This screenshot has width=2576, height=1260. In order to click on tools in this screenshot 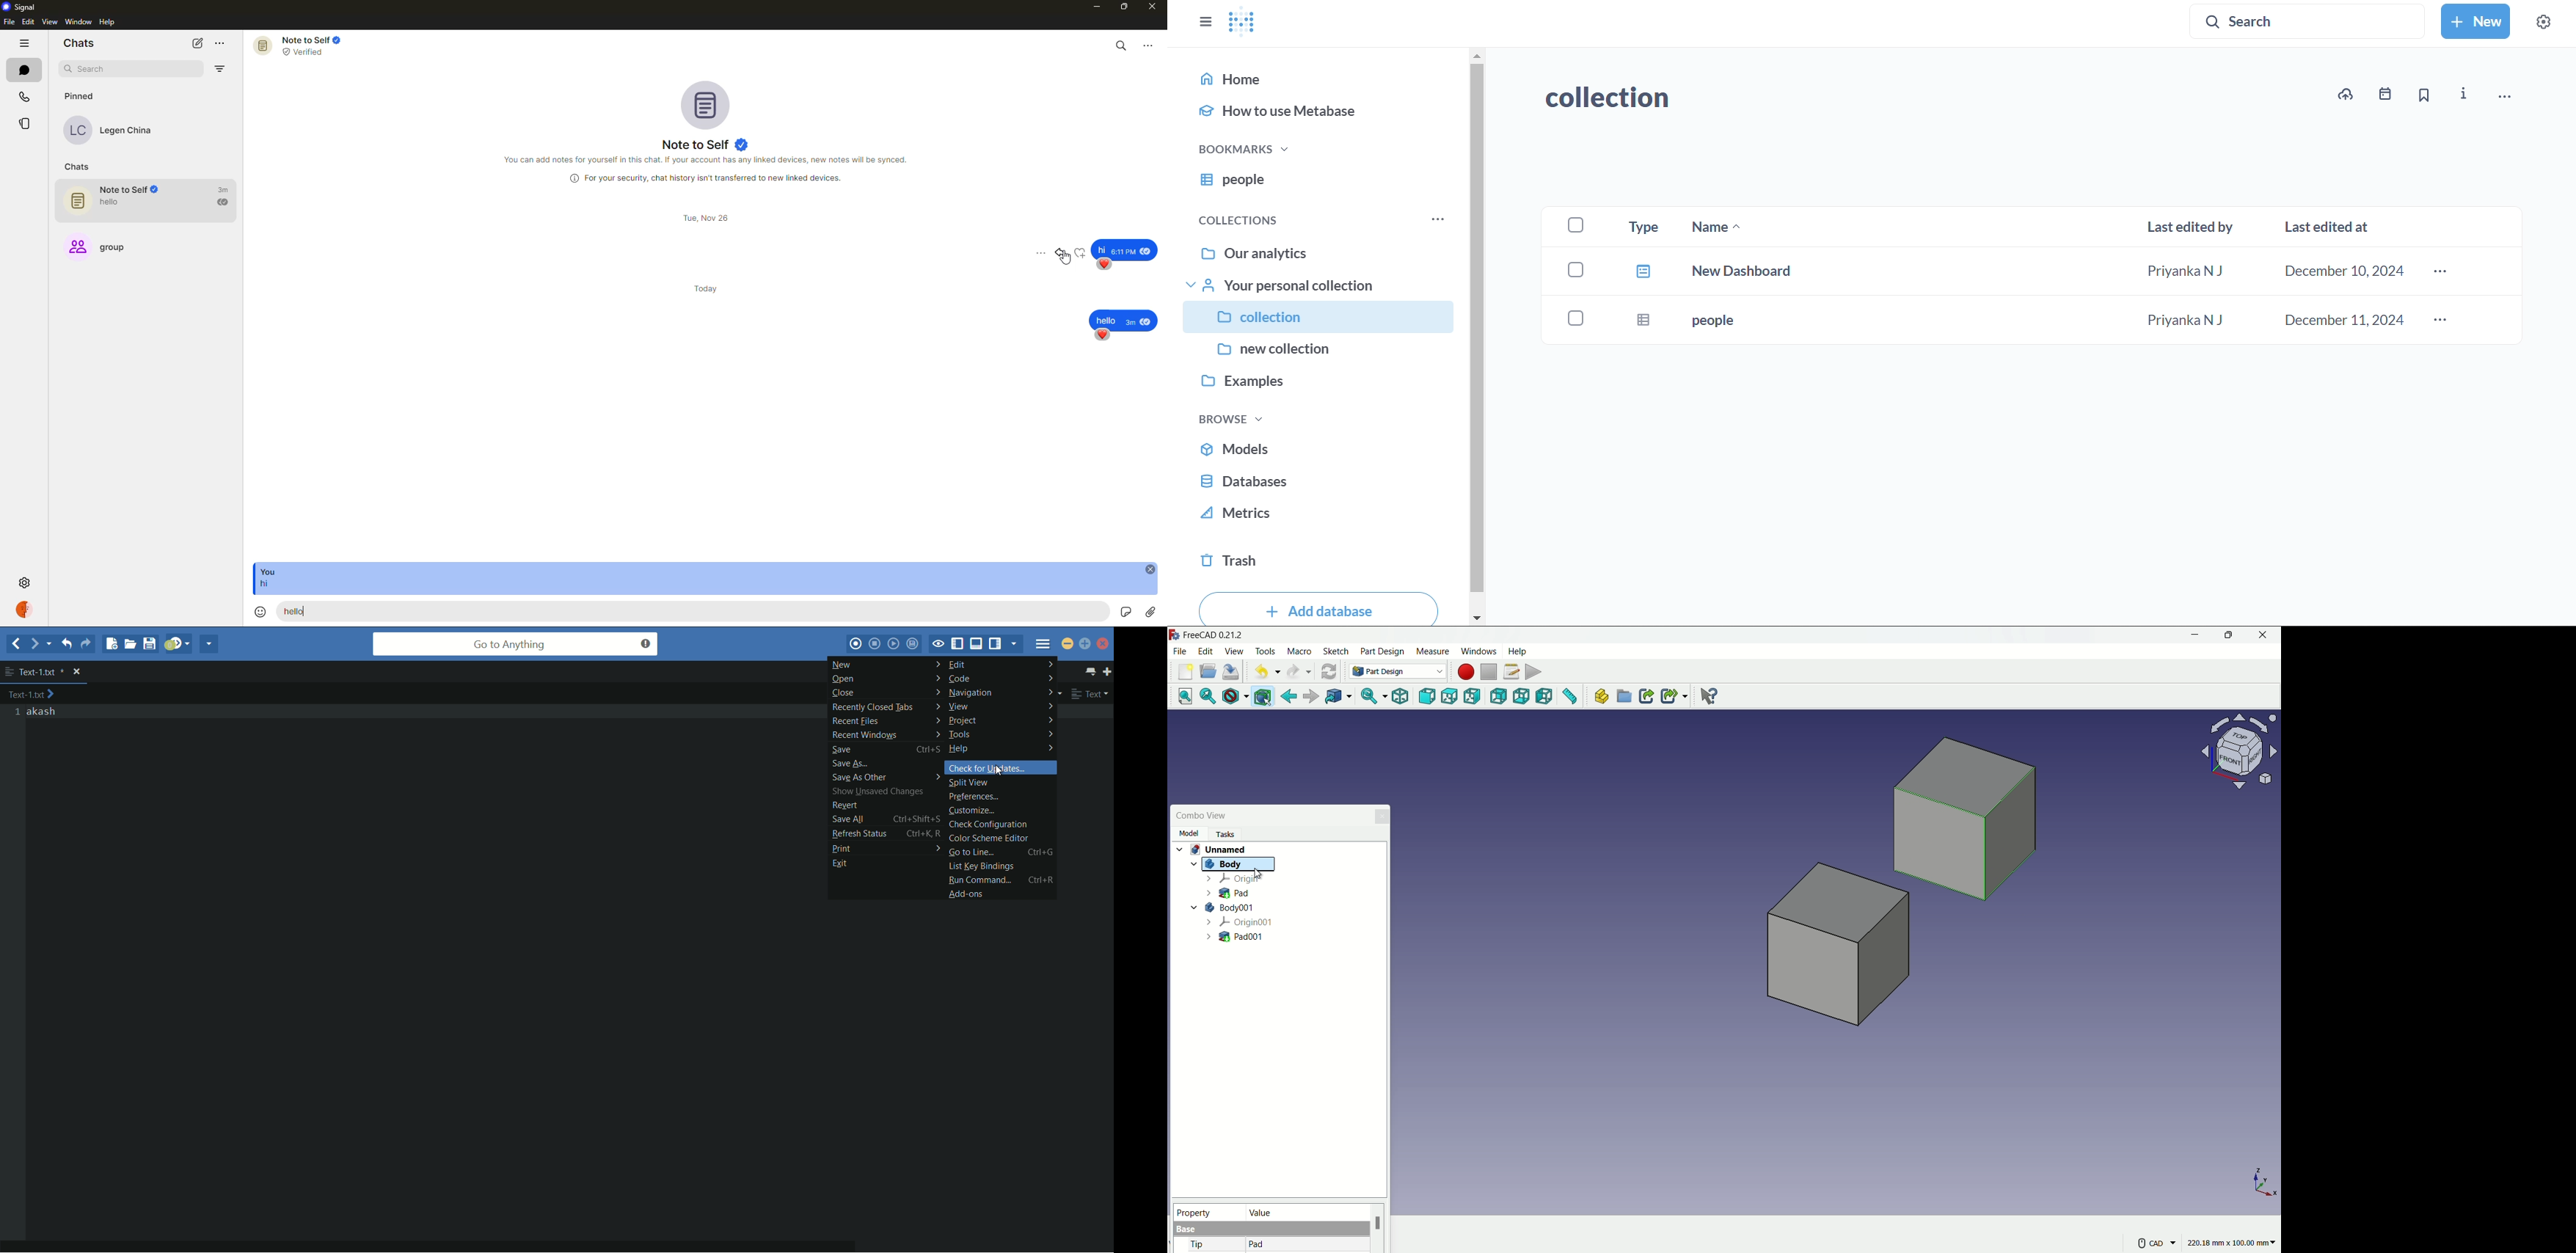, I will do `click(1001, 734)`.